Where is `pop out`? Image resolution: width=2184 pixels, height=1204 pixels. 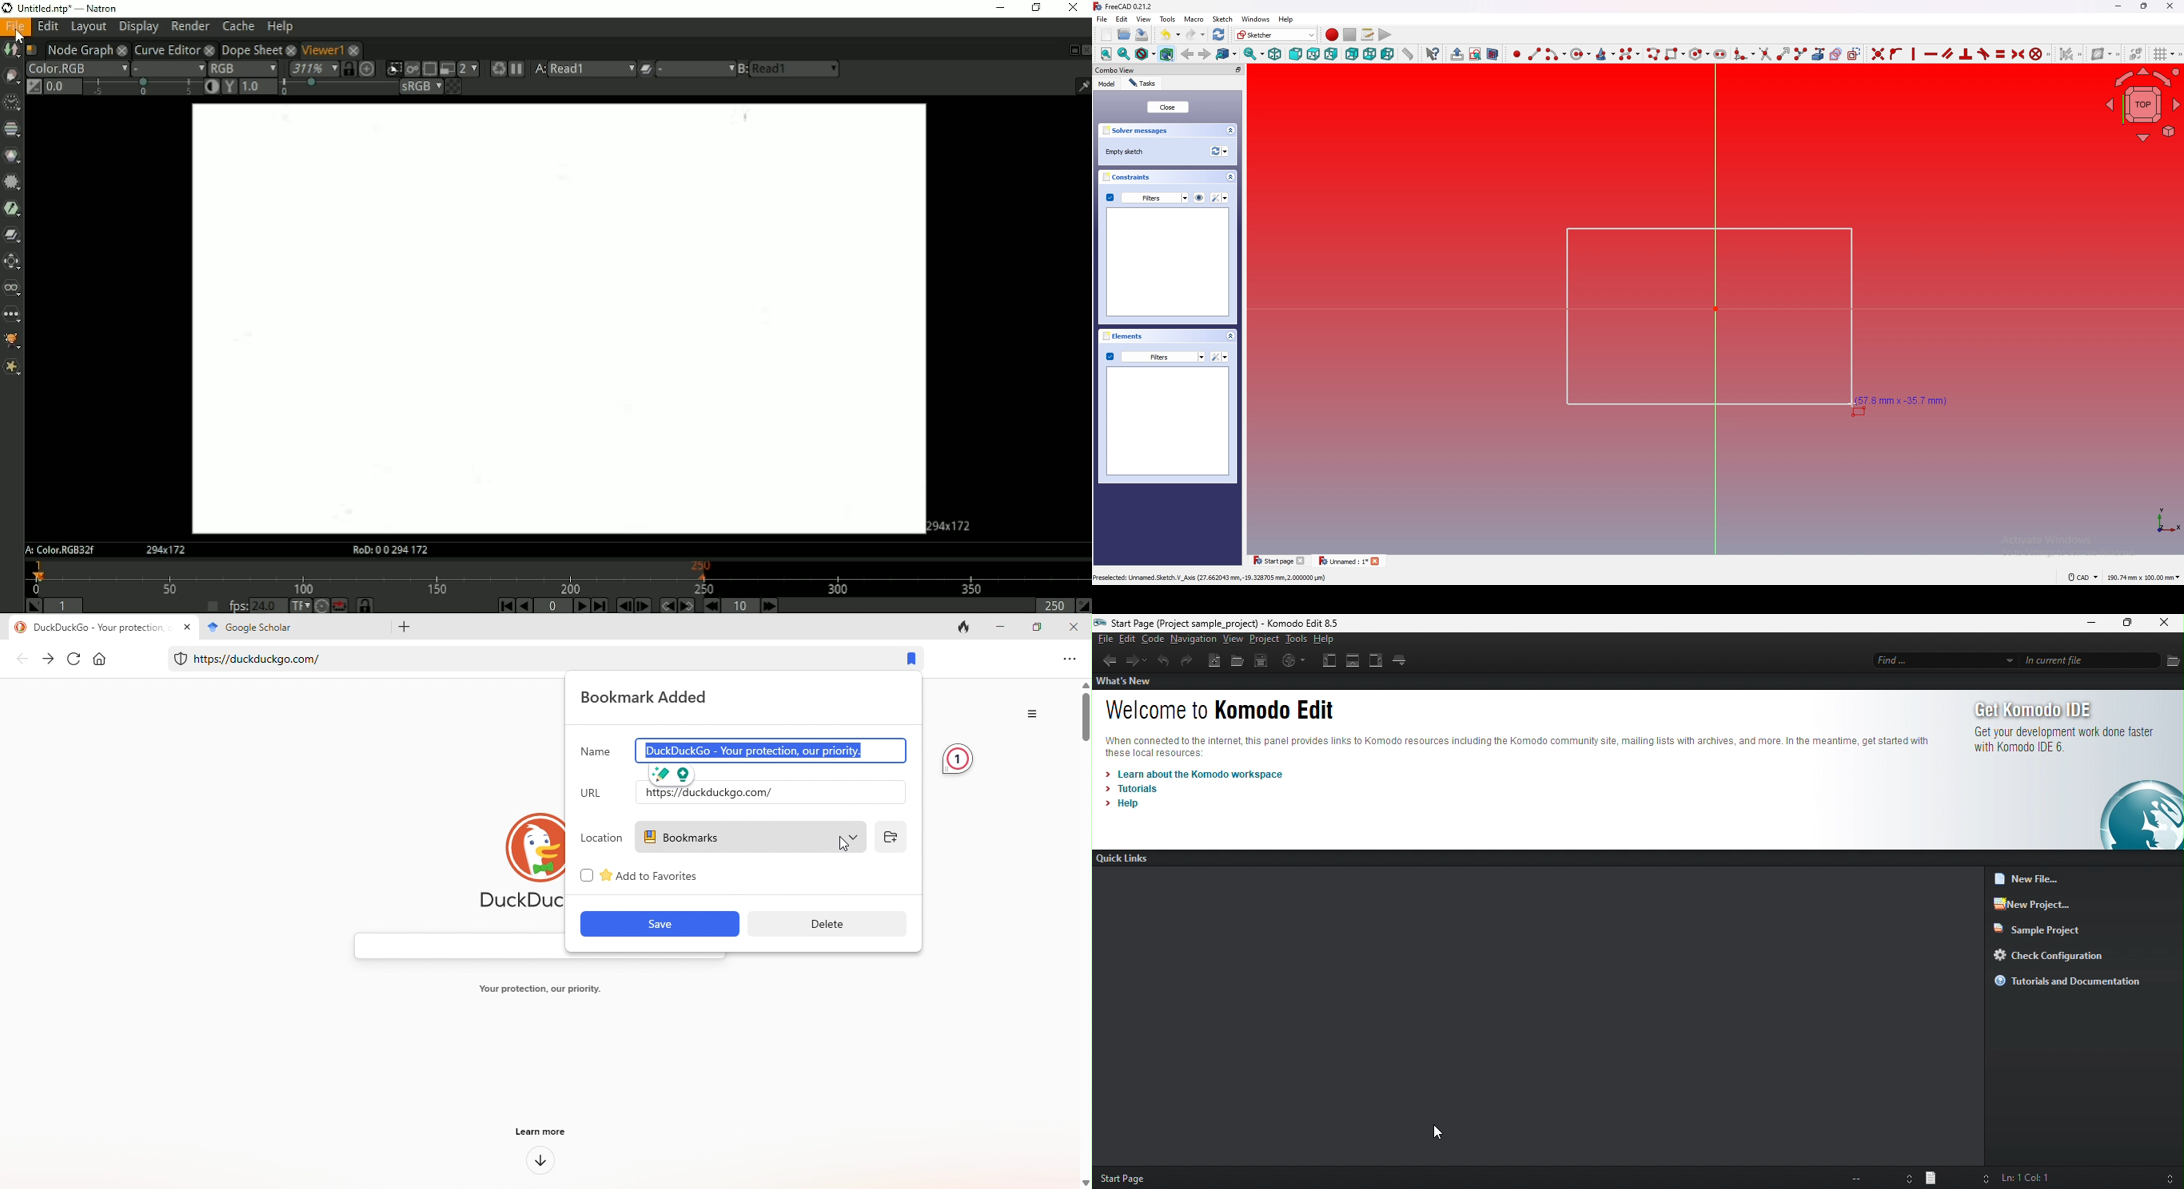 pop out is located at coordinates (1238, 70).